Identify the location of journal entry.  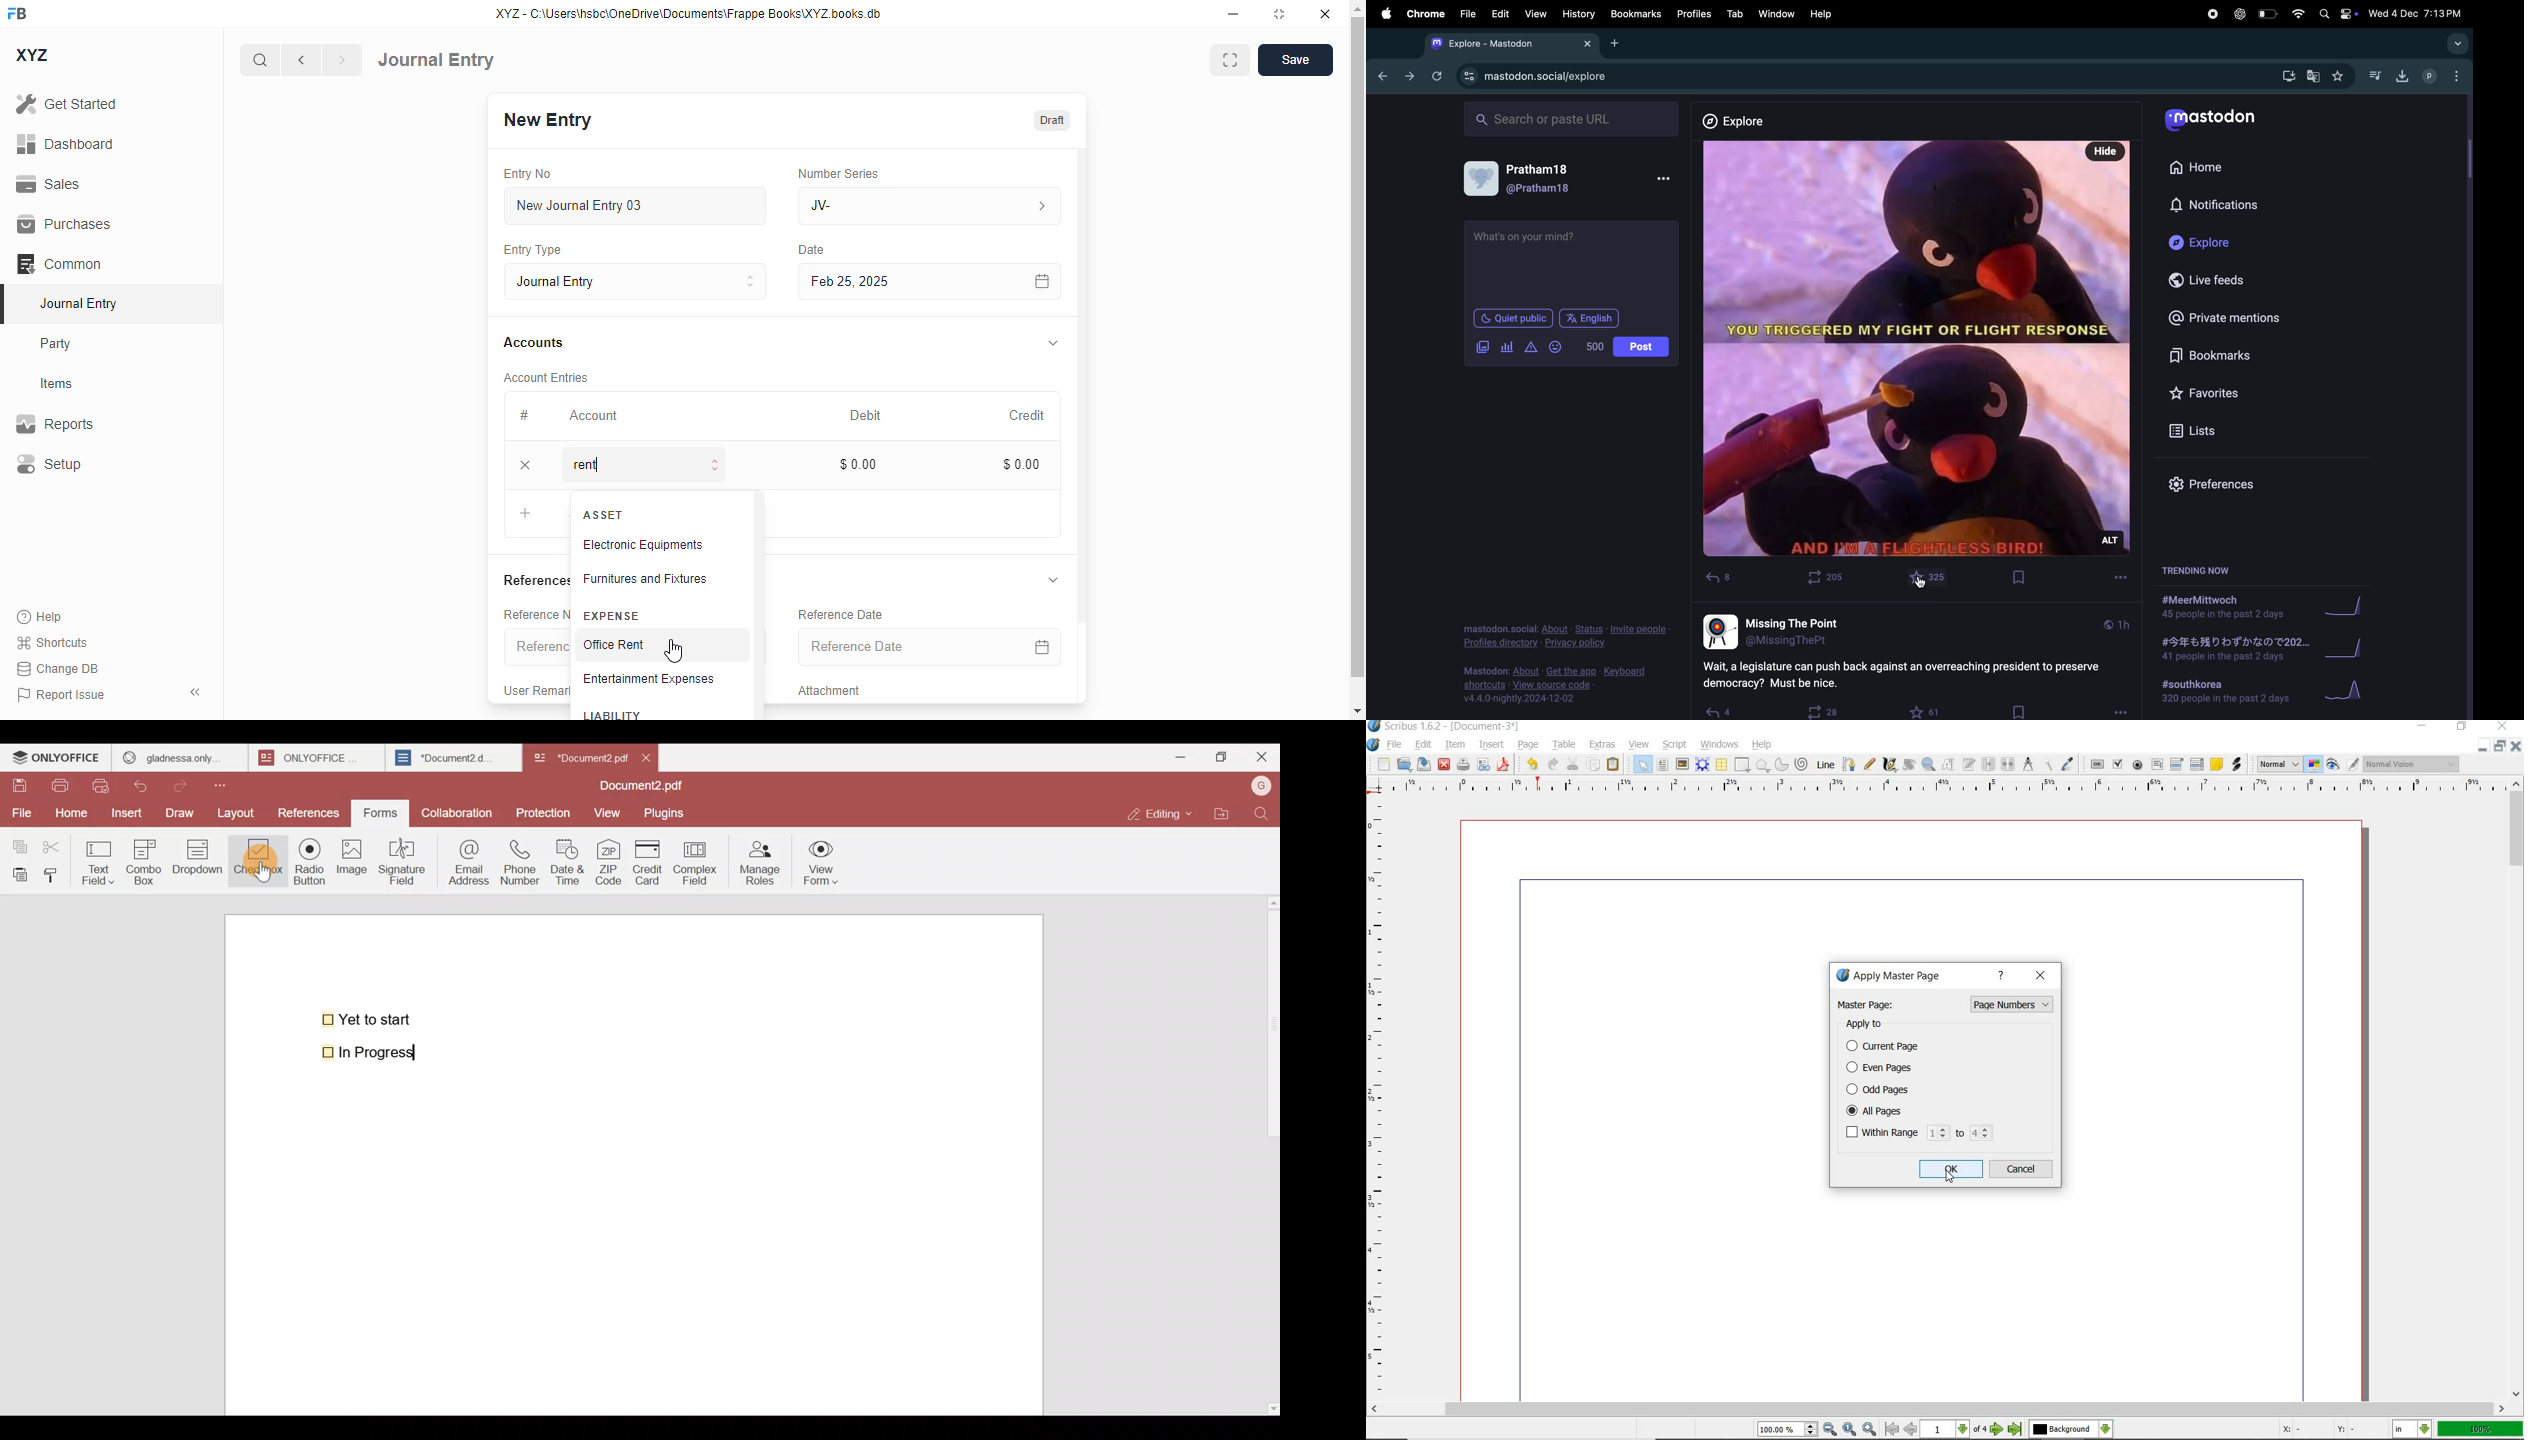
(436, 60).